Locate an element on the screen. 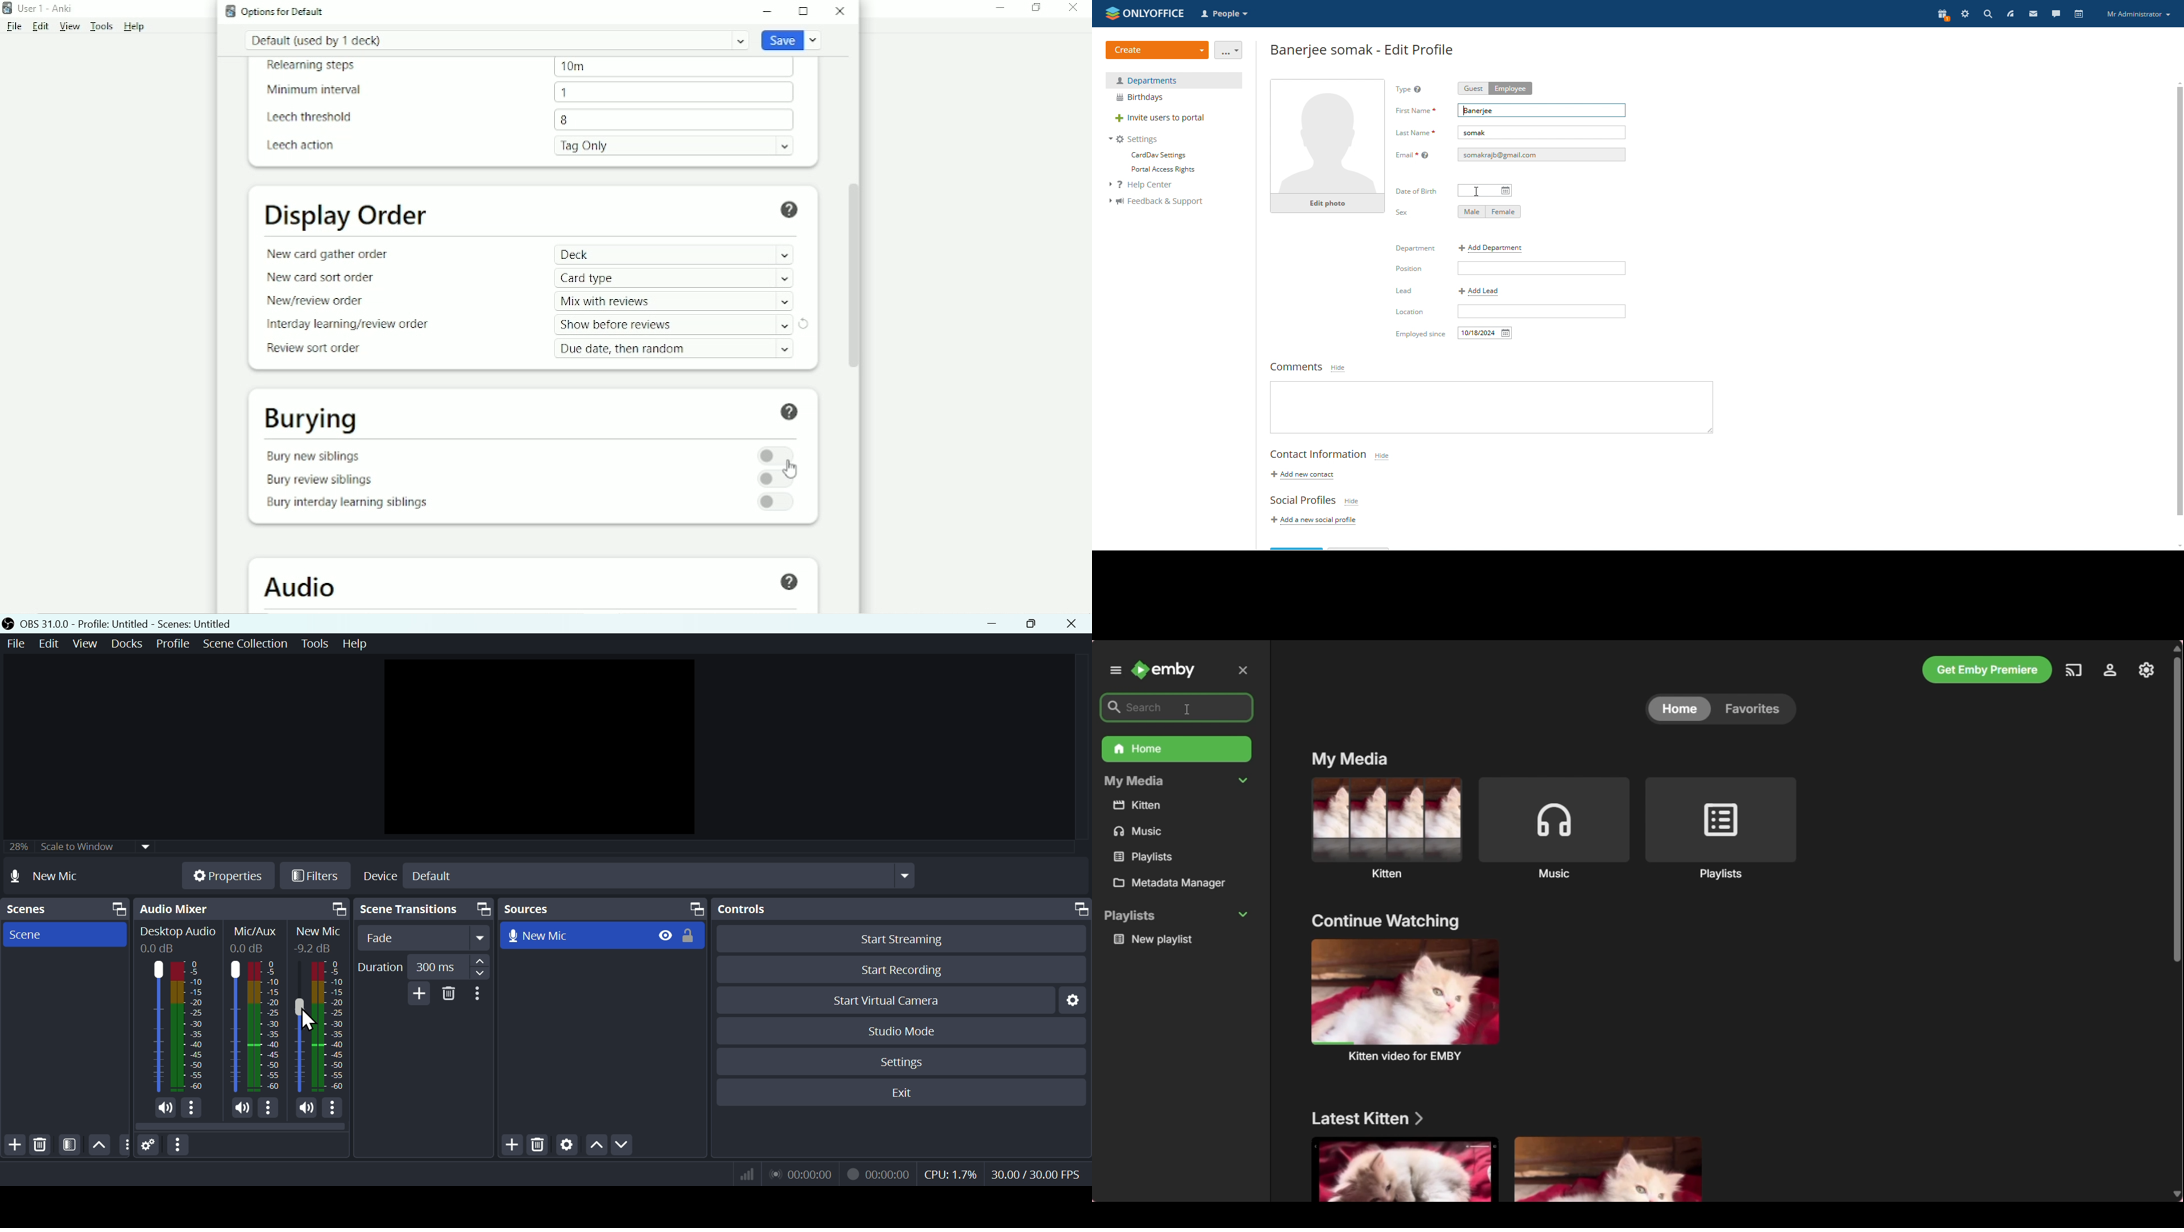 This screenshot has width=2184, height=1232. OBS 31.0 .0 profile: untitled scenes: untitled is located at coordinates (133, 624).